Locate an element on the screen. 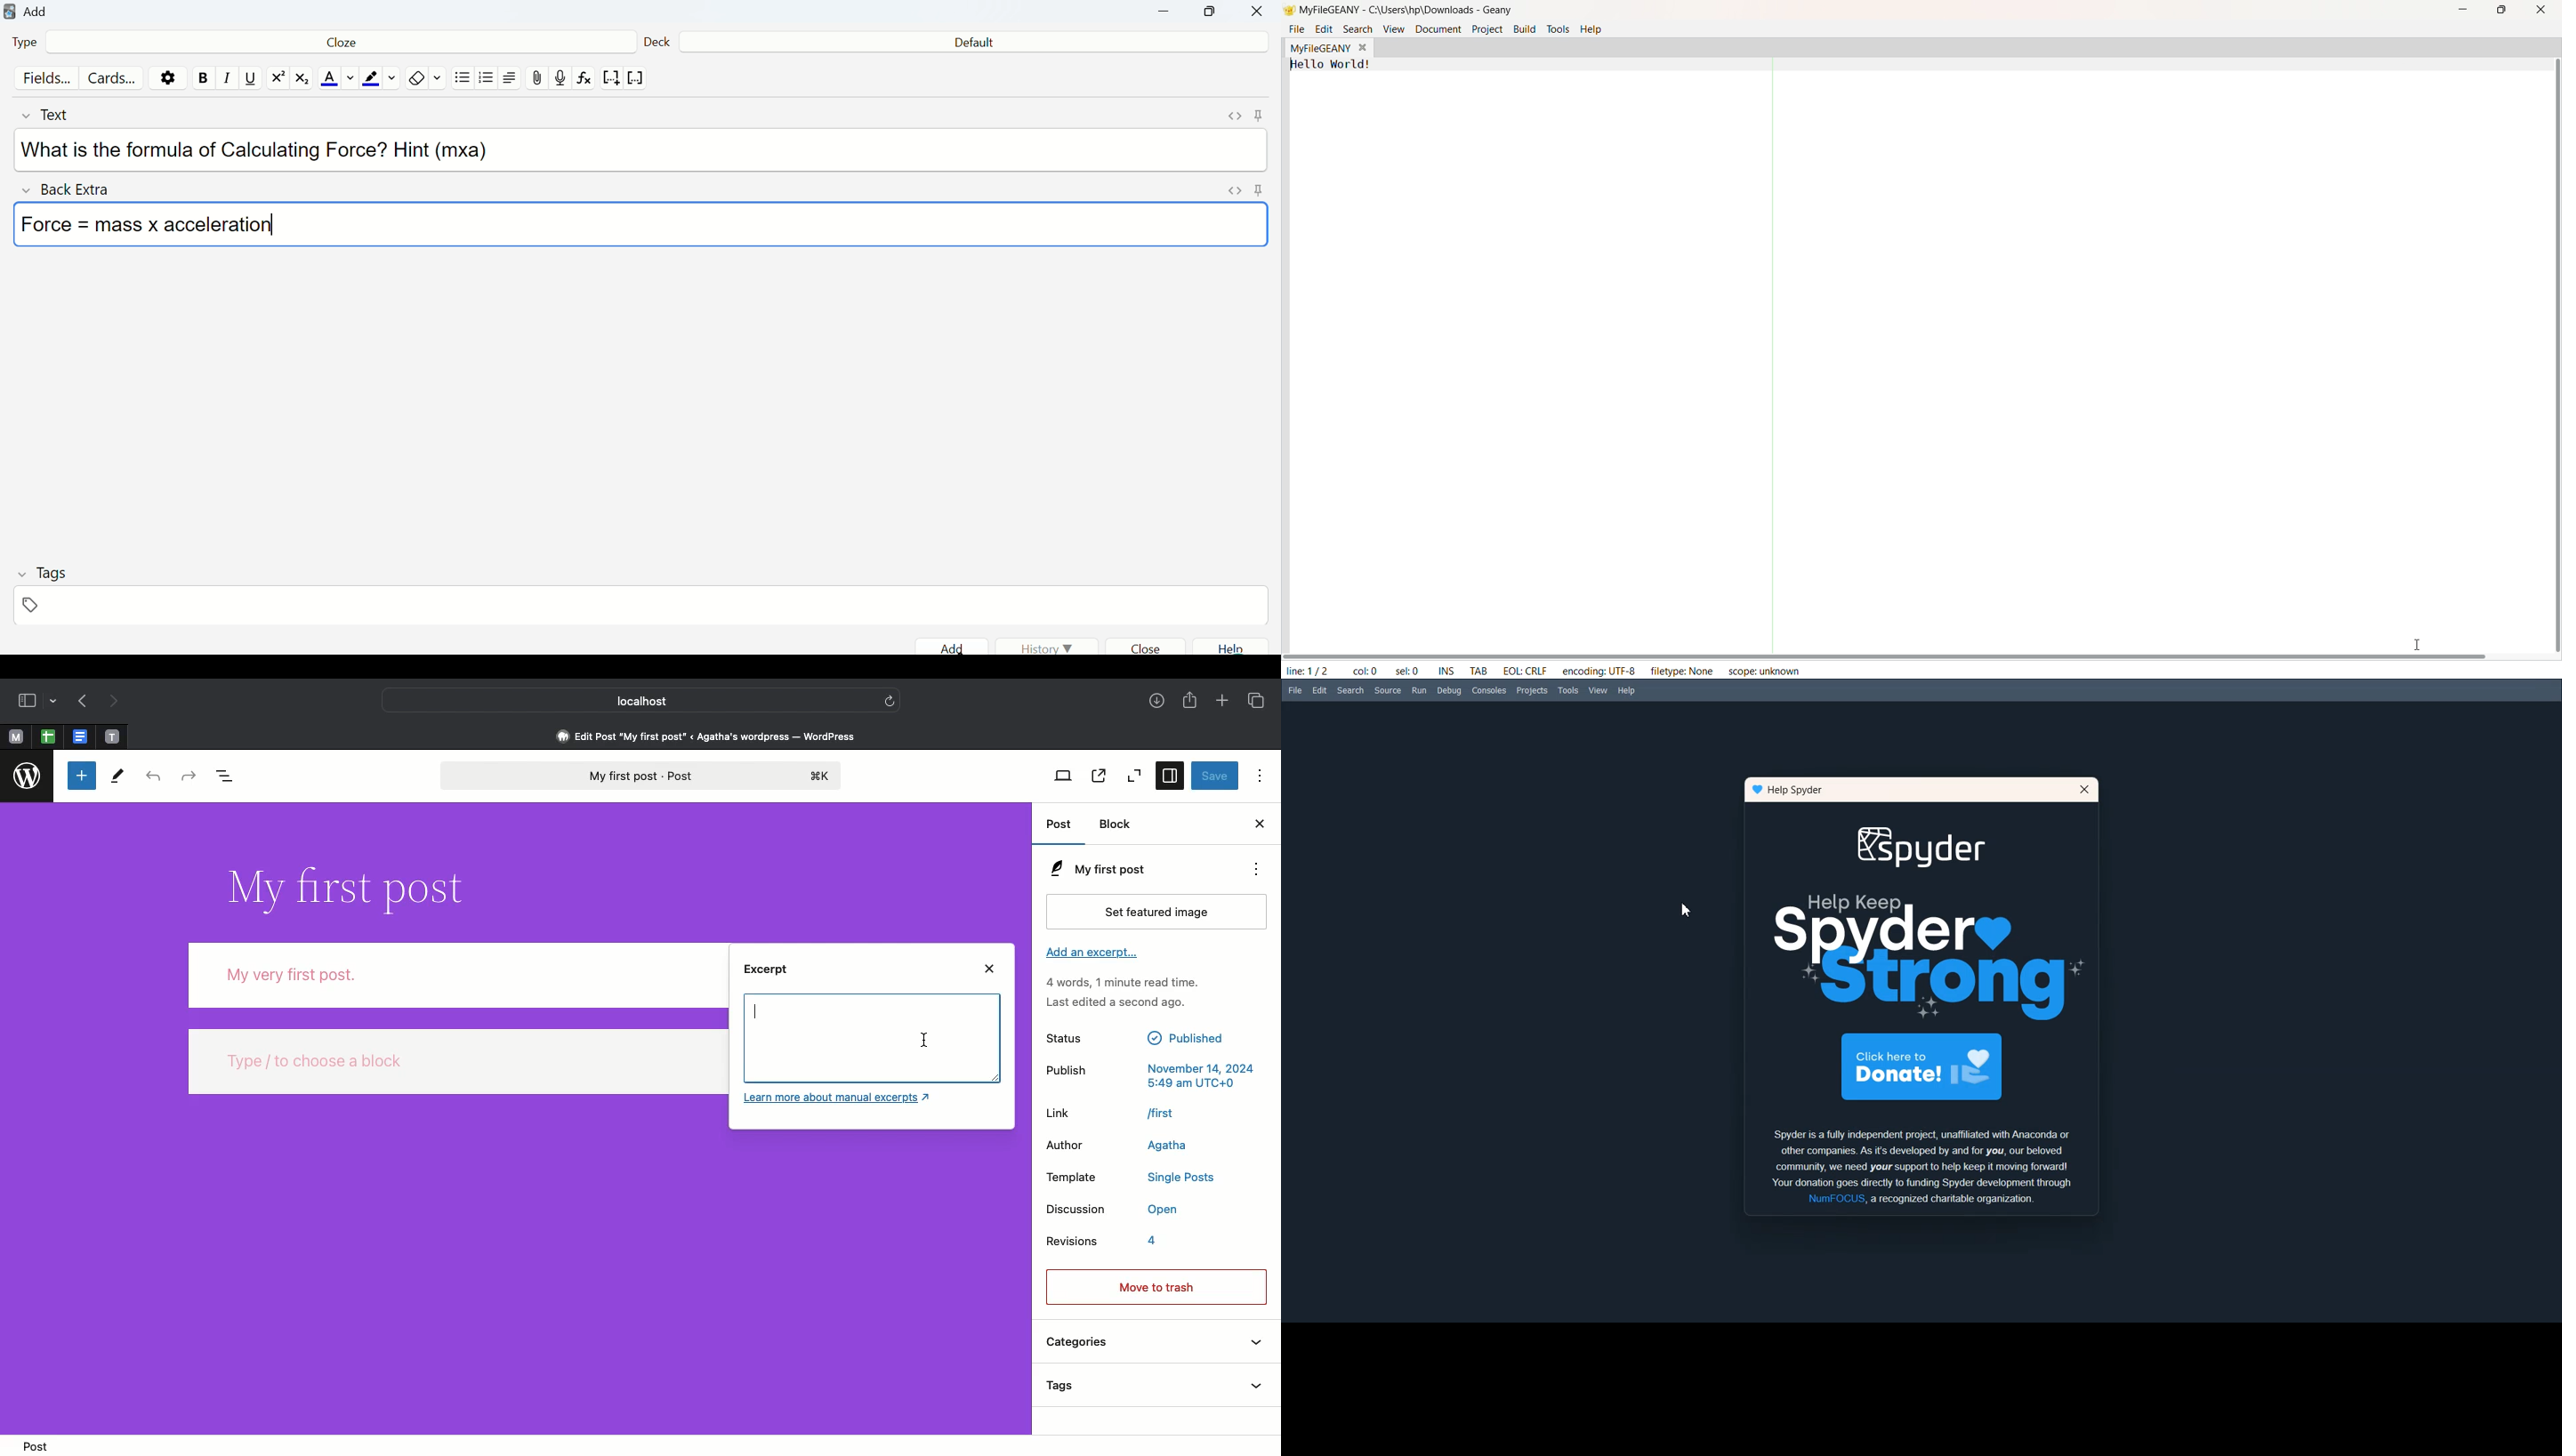 Image resolution: width=2576 pixels, height=1456 pixels. Help Spyder is located at coordinates (1797, 790).